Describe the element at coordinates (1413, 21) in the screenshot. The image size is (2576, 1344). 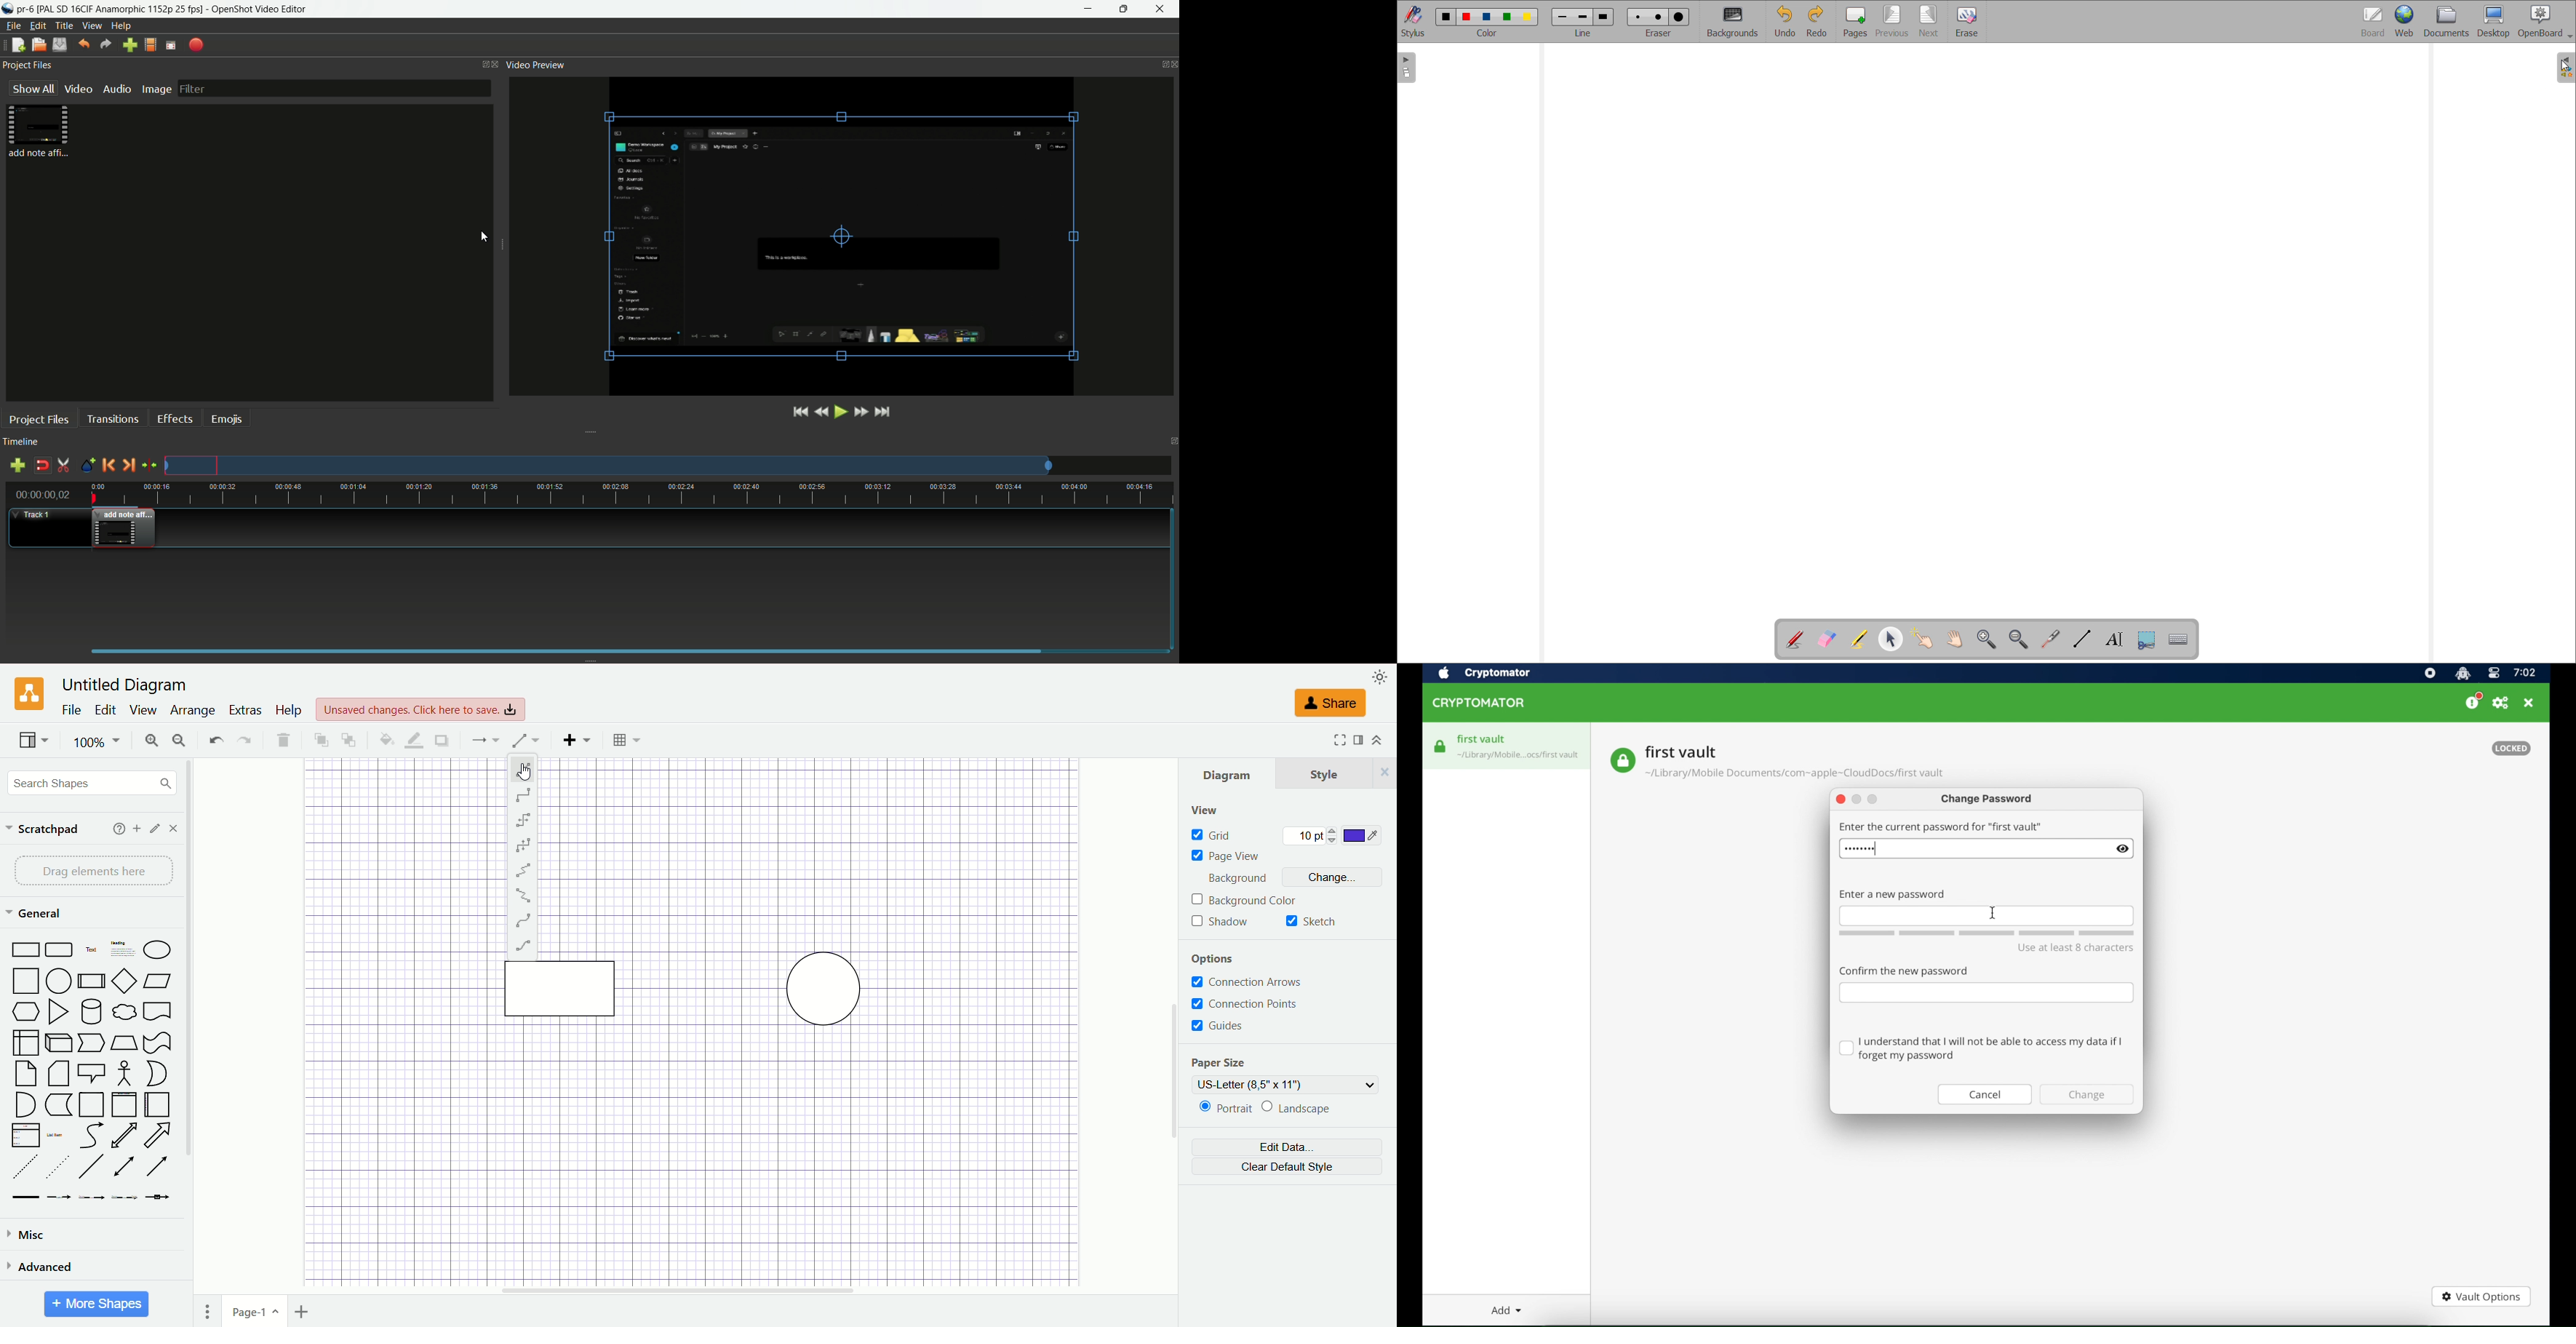
I see `stylus` at that location.